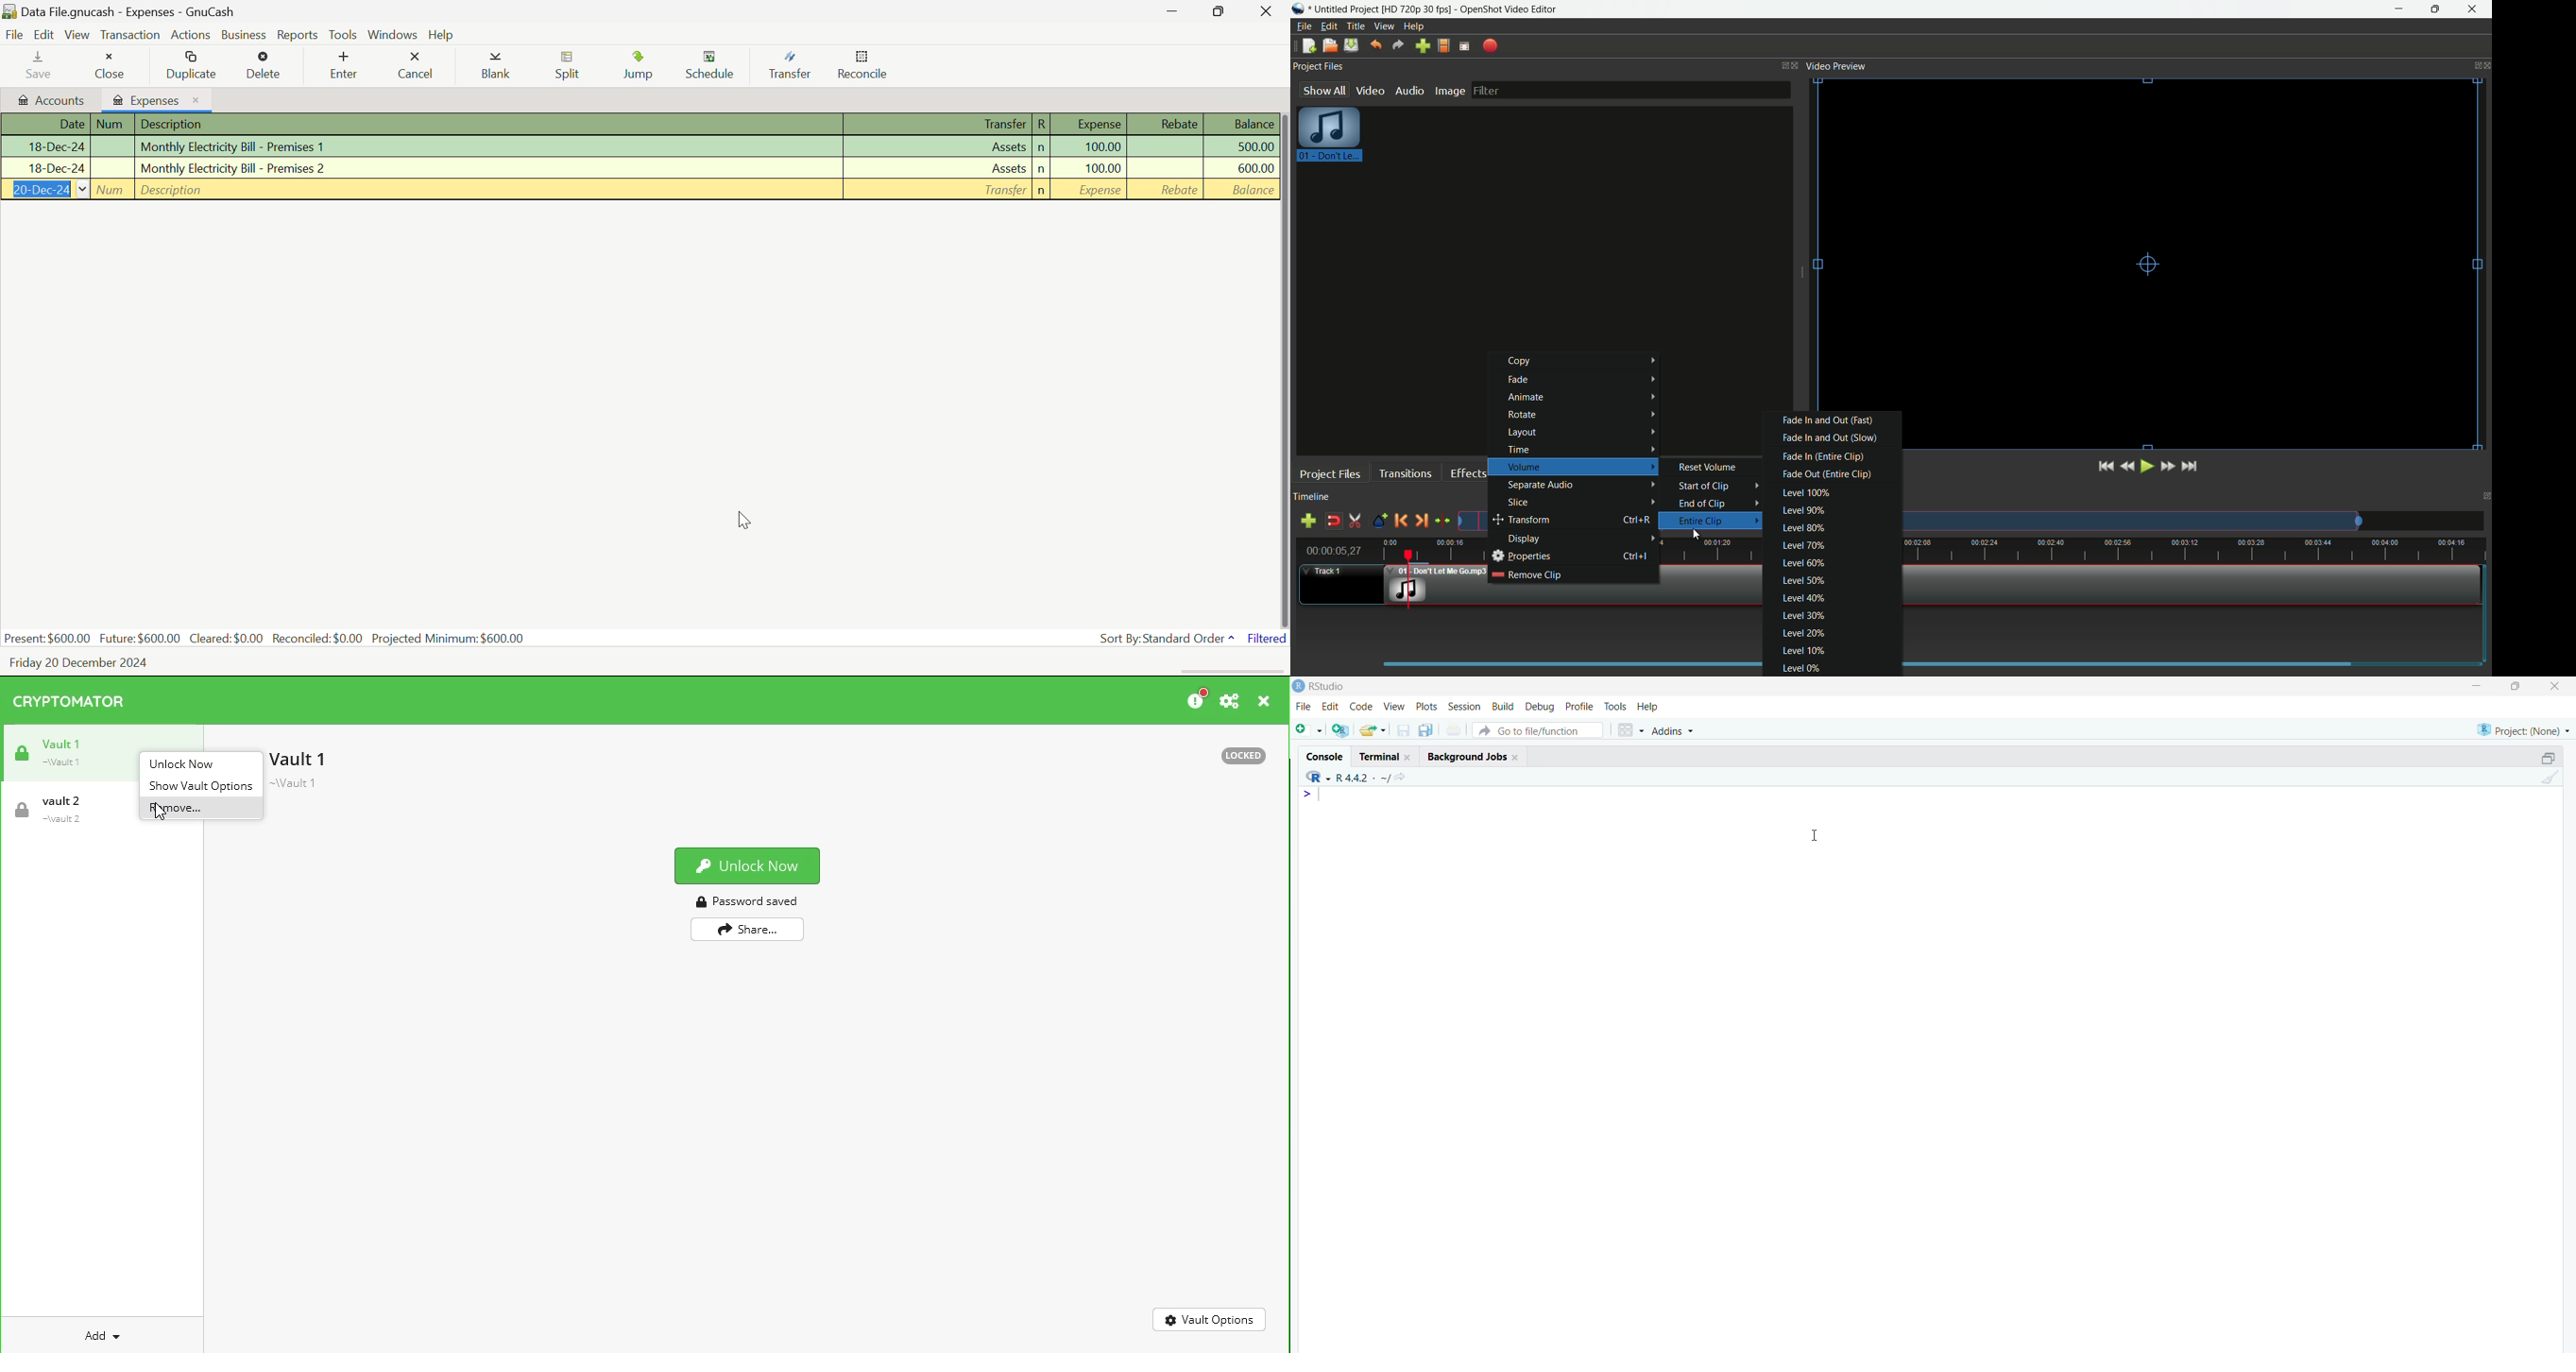  I want to click on Assets, so click(936, 189).